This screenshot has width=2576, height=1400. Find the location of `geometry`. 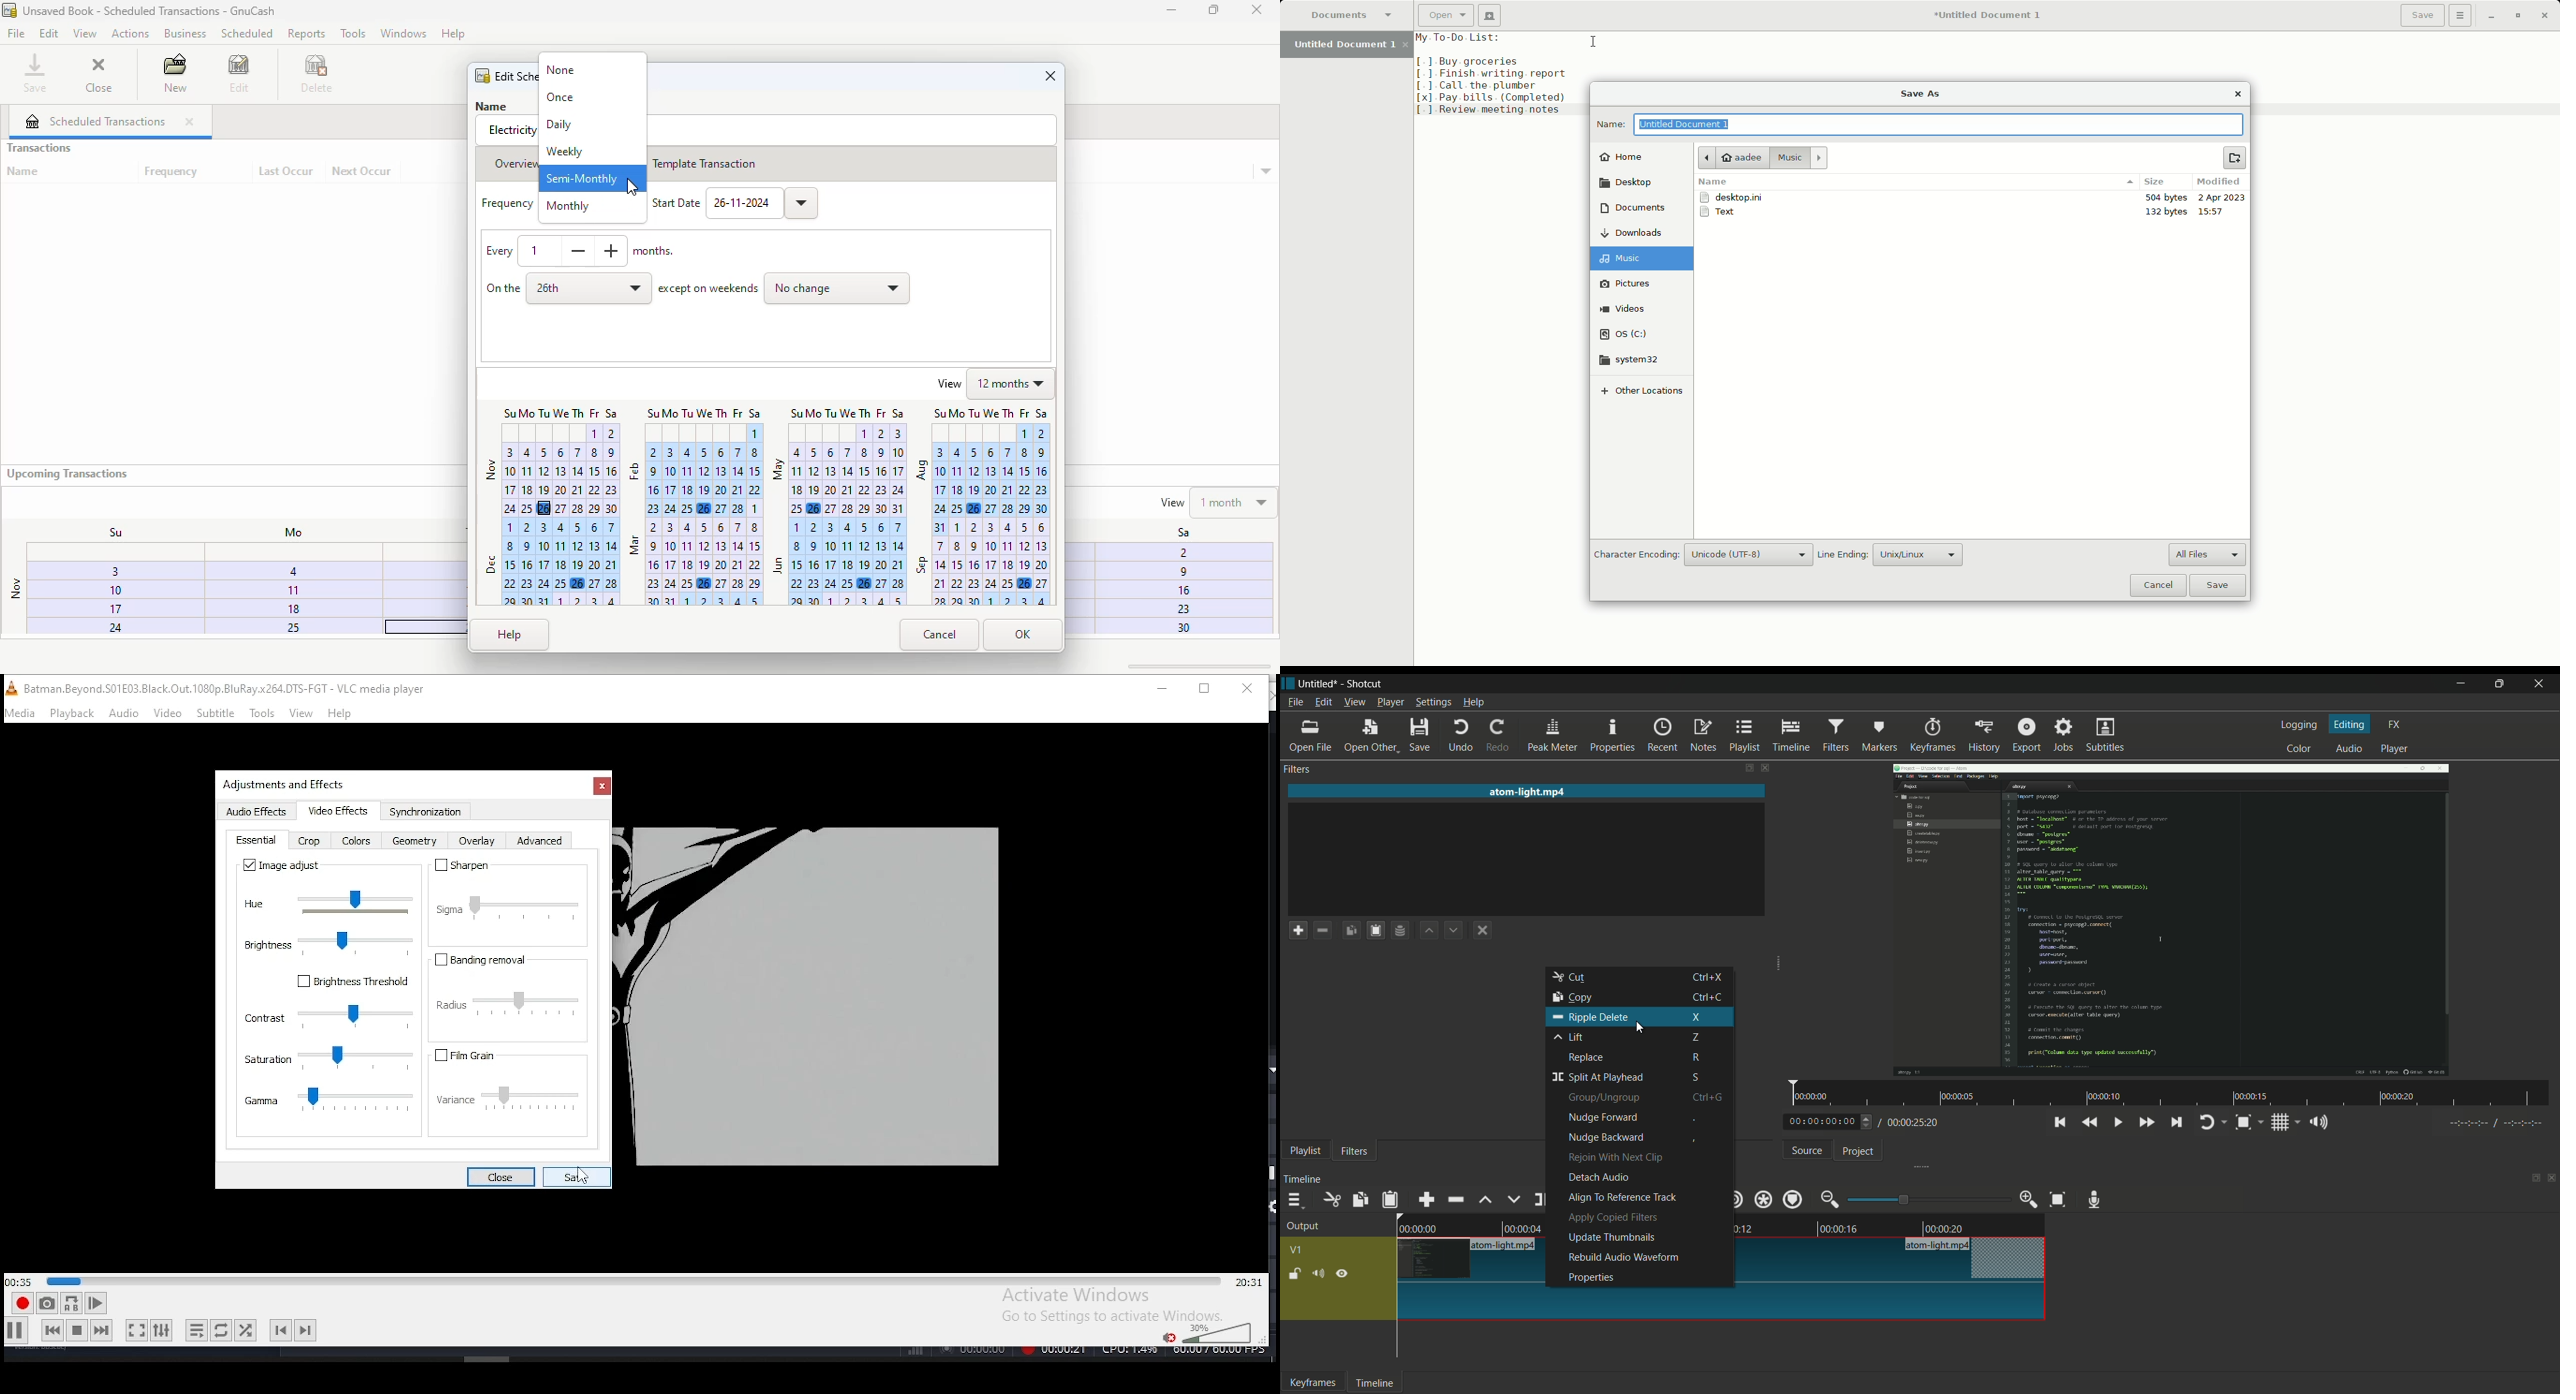

geometry is located at coordinates (413, 844).